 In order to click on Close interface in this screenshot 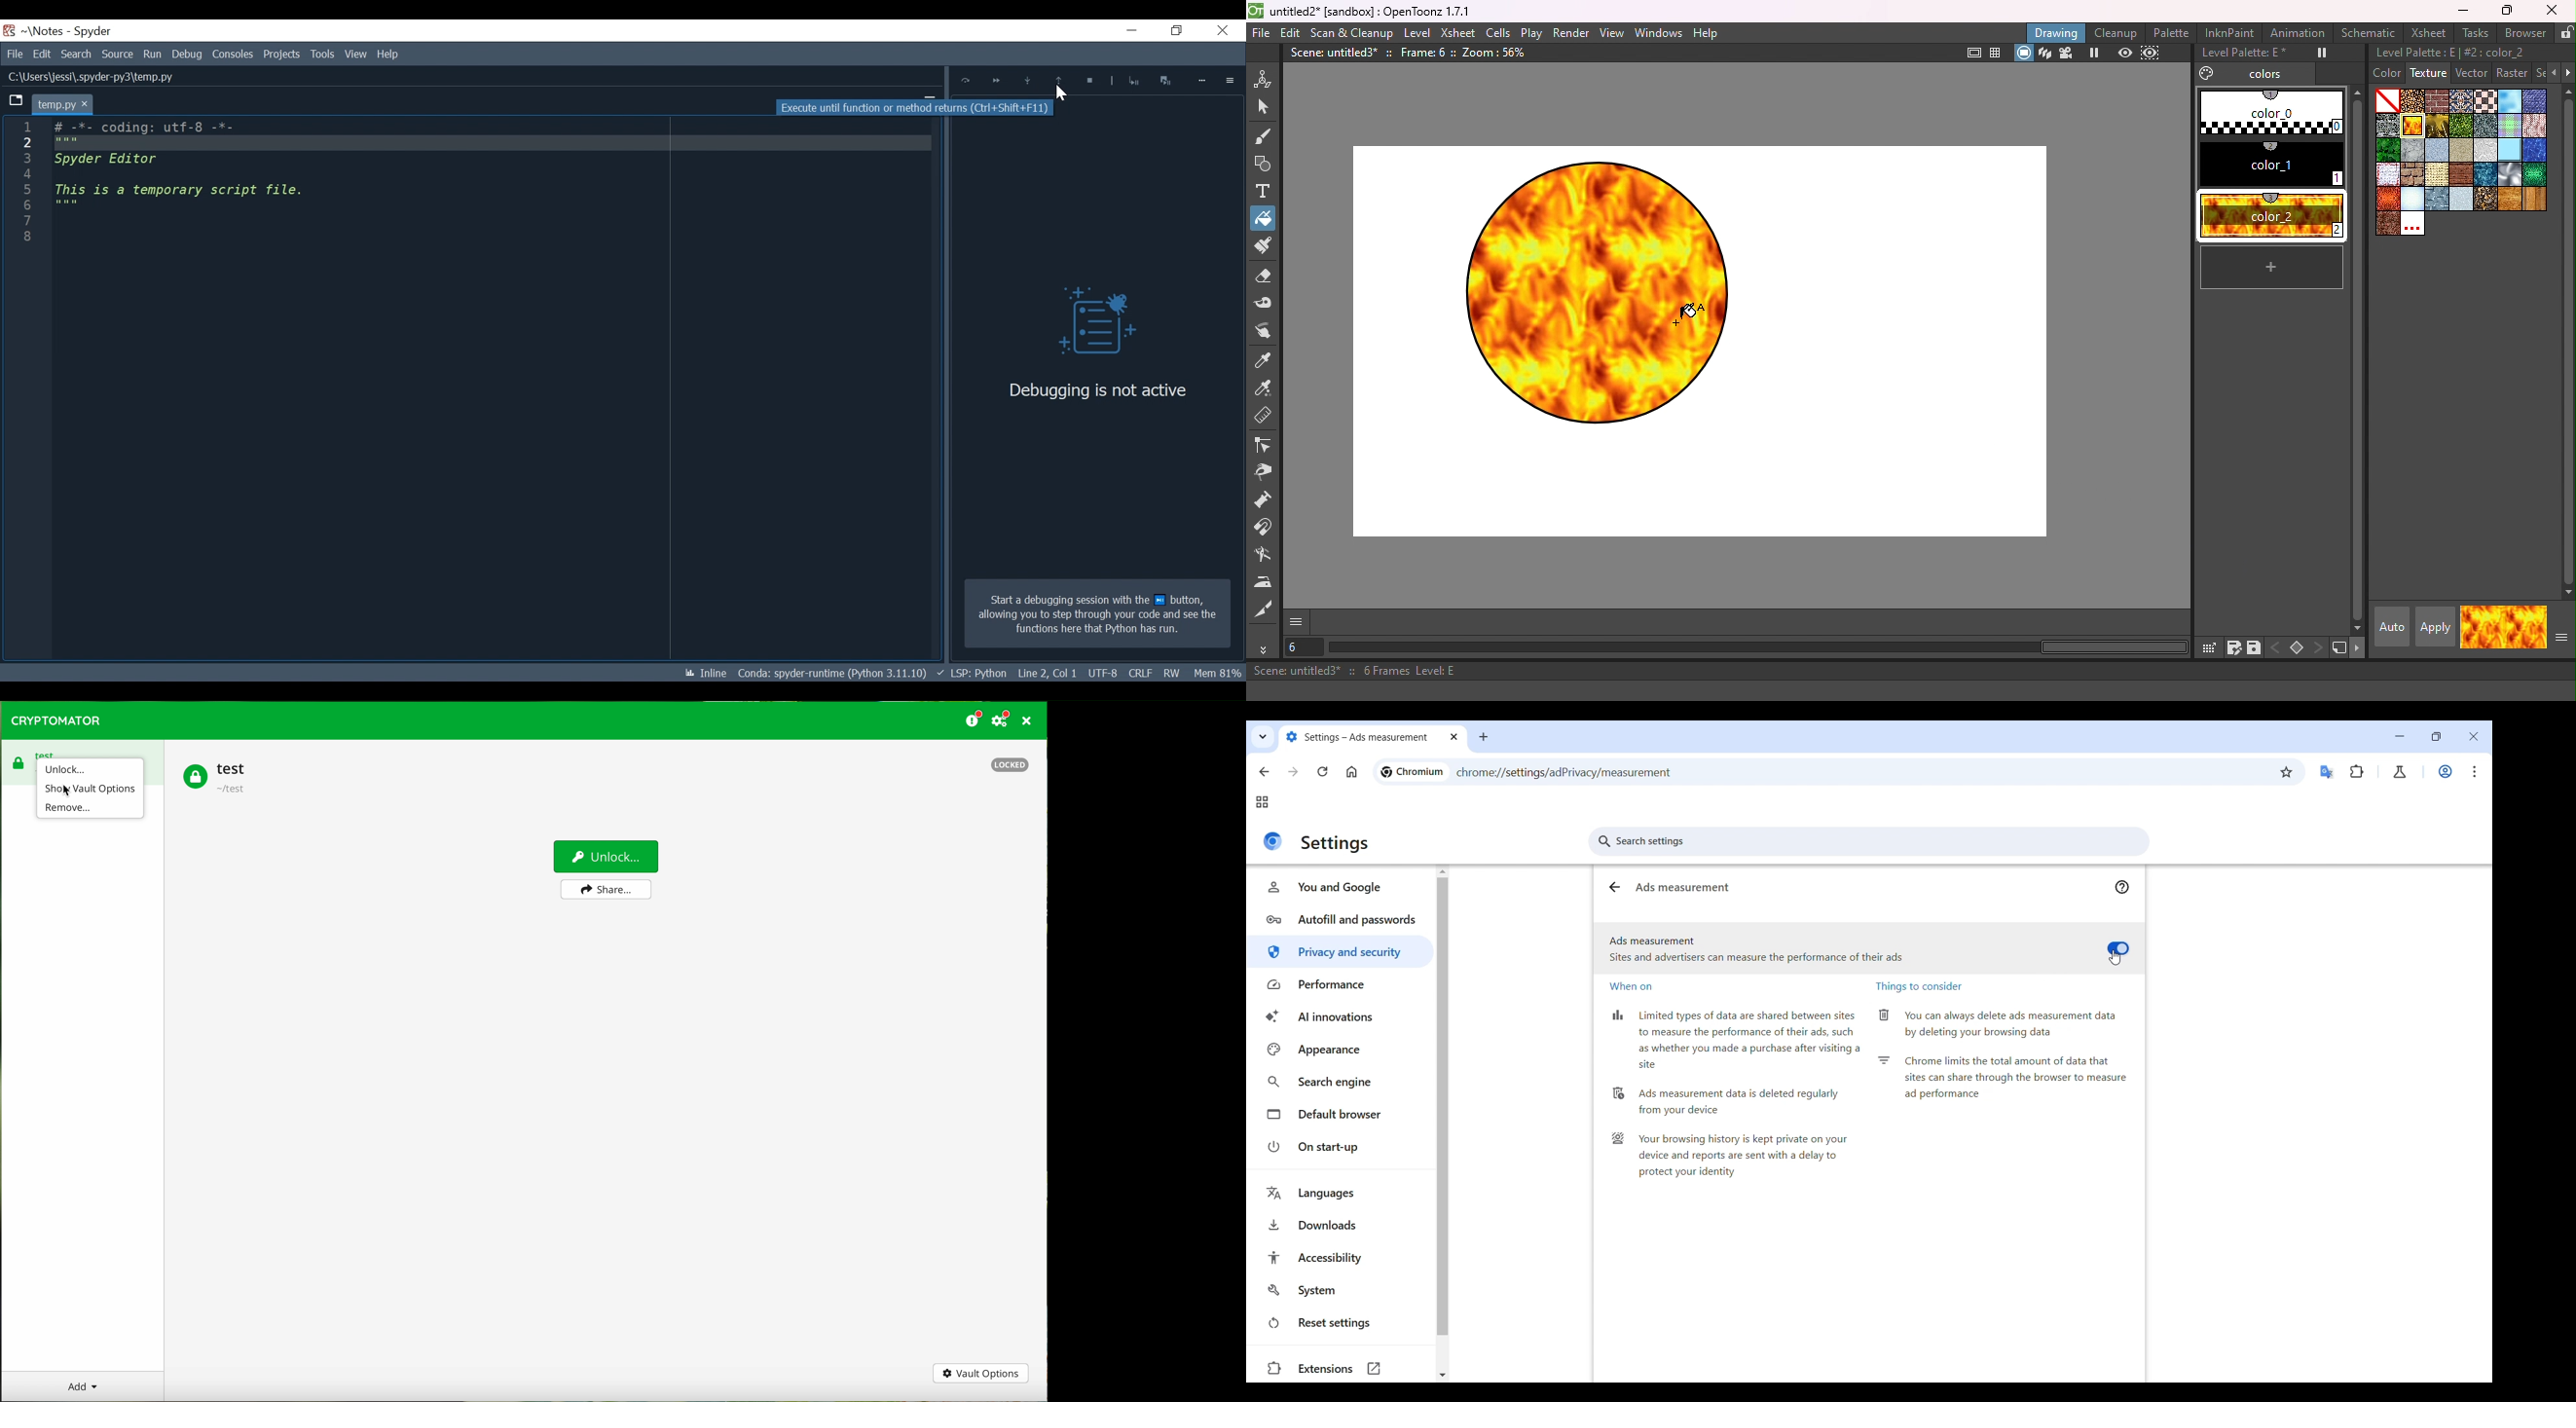, I will do `click(2474, 736)`.